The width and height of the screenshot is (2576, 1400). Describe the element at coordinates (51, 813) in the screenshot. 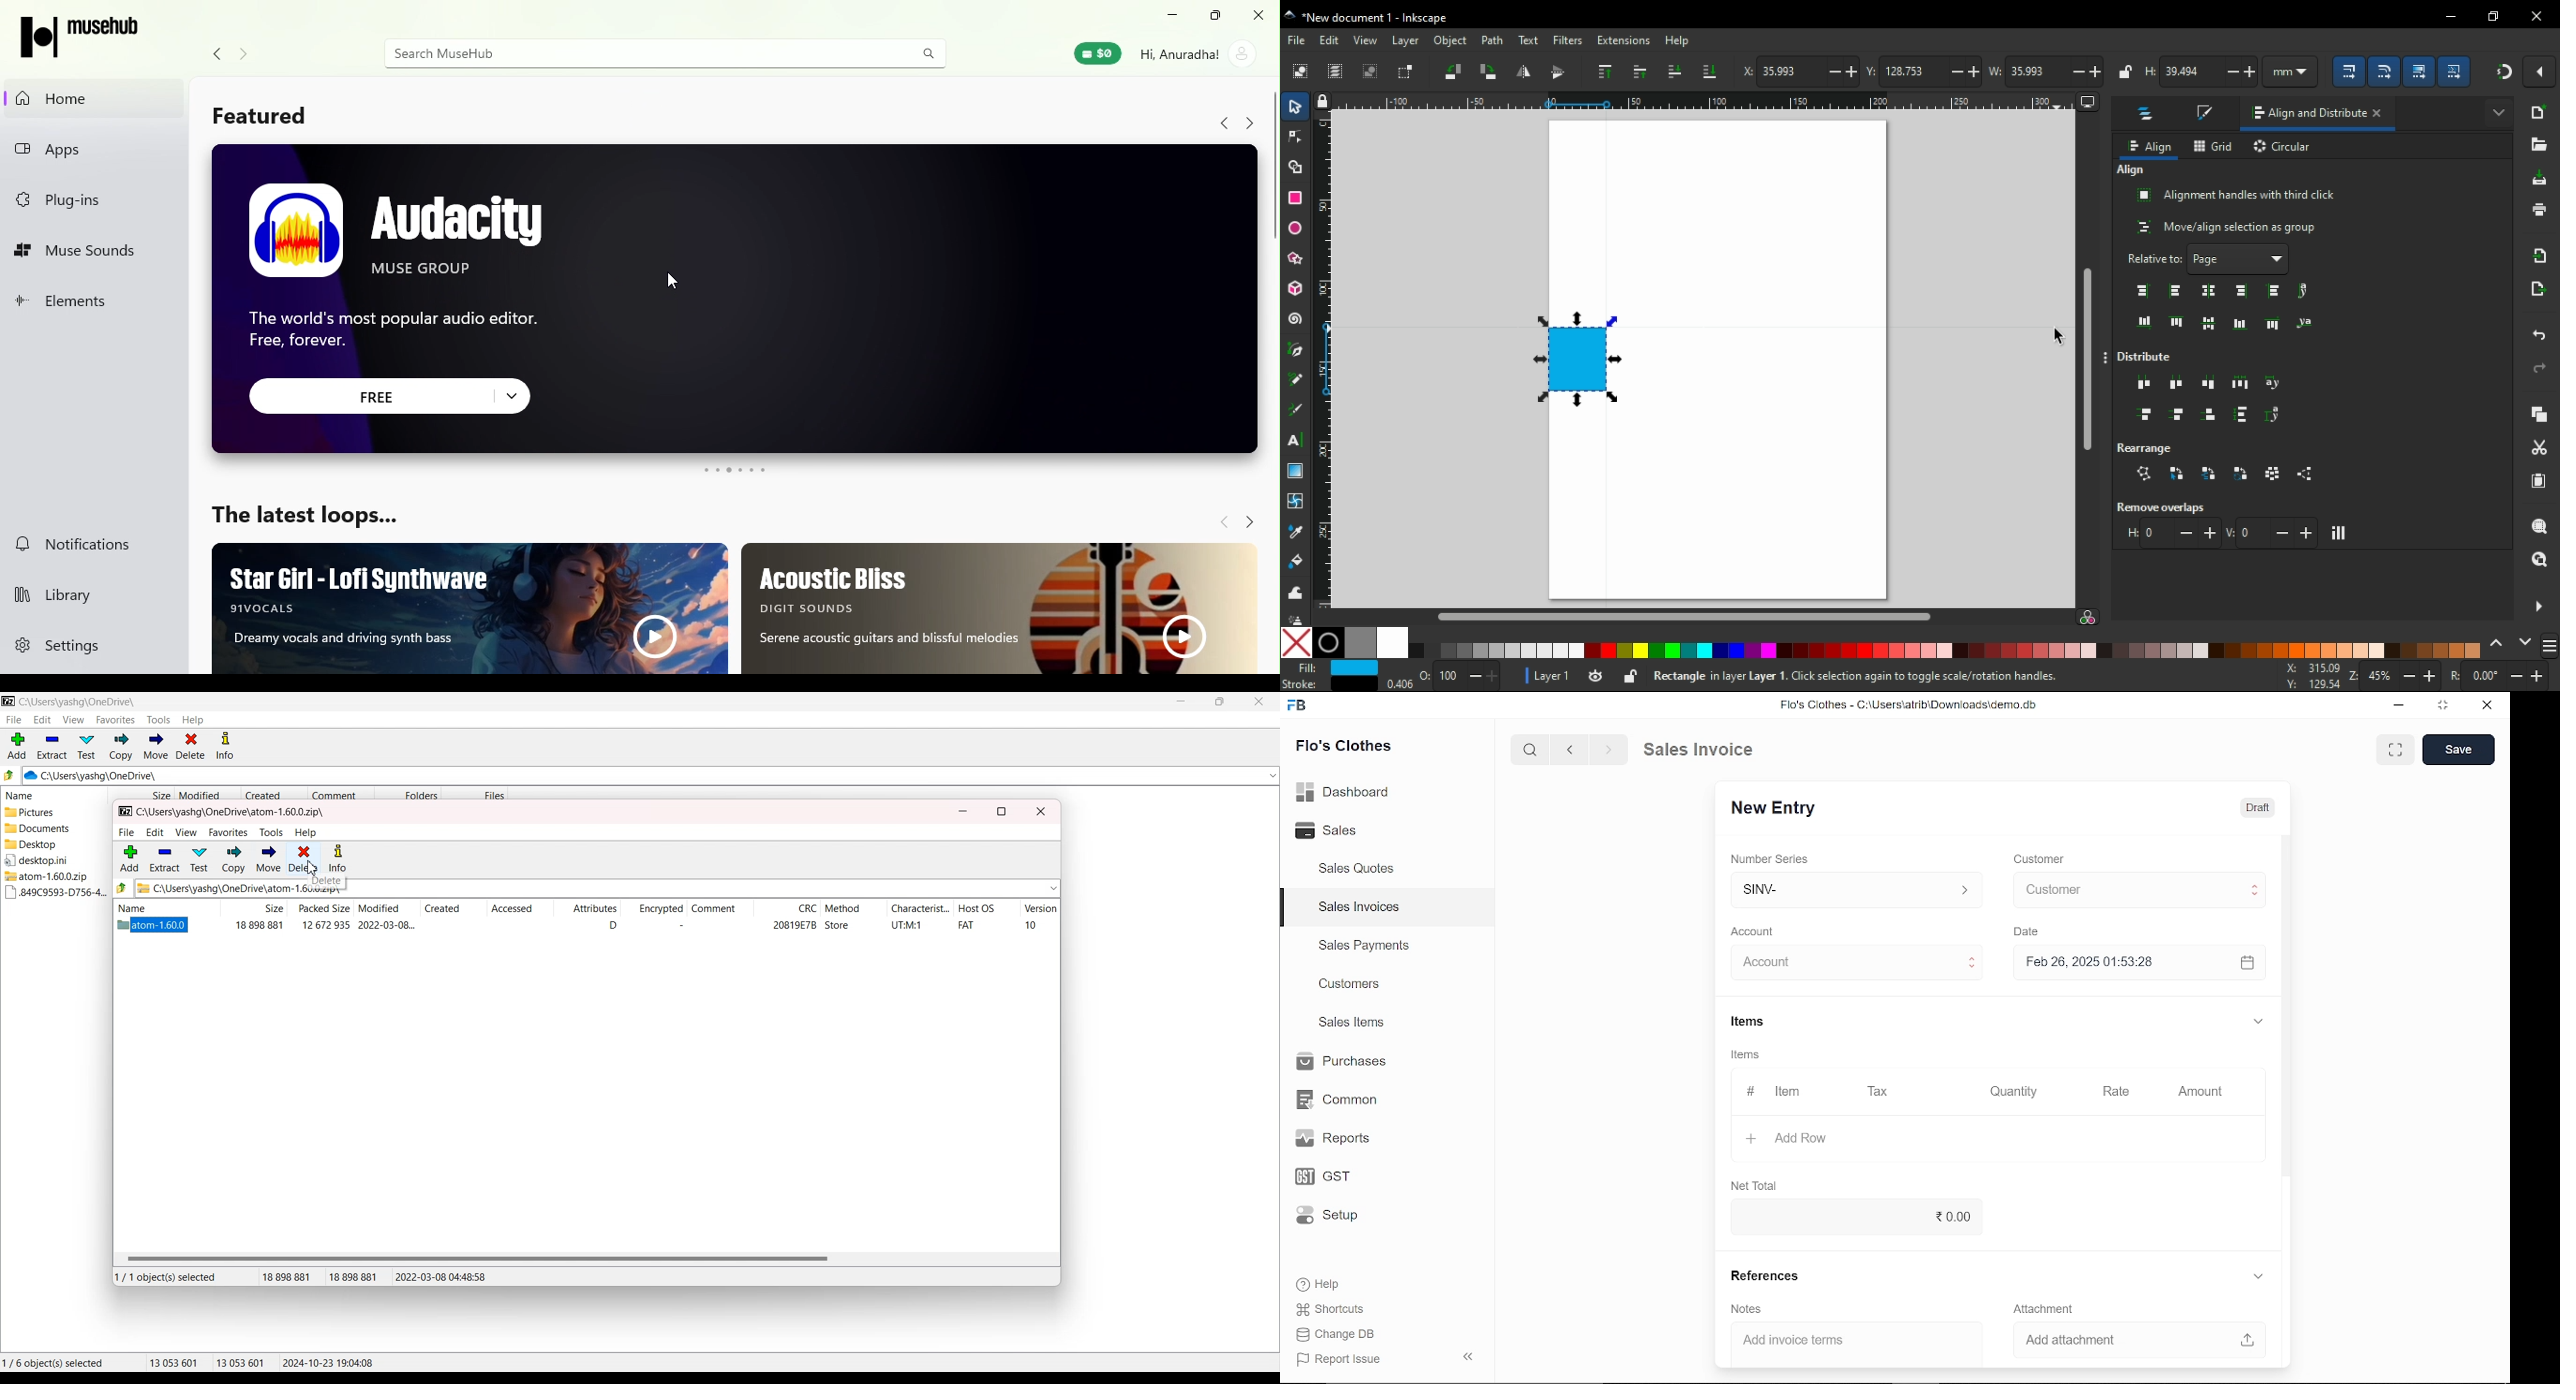

I see `Pictures file` at that location.